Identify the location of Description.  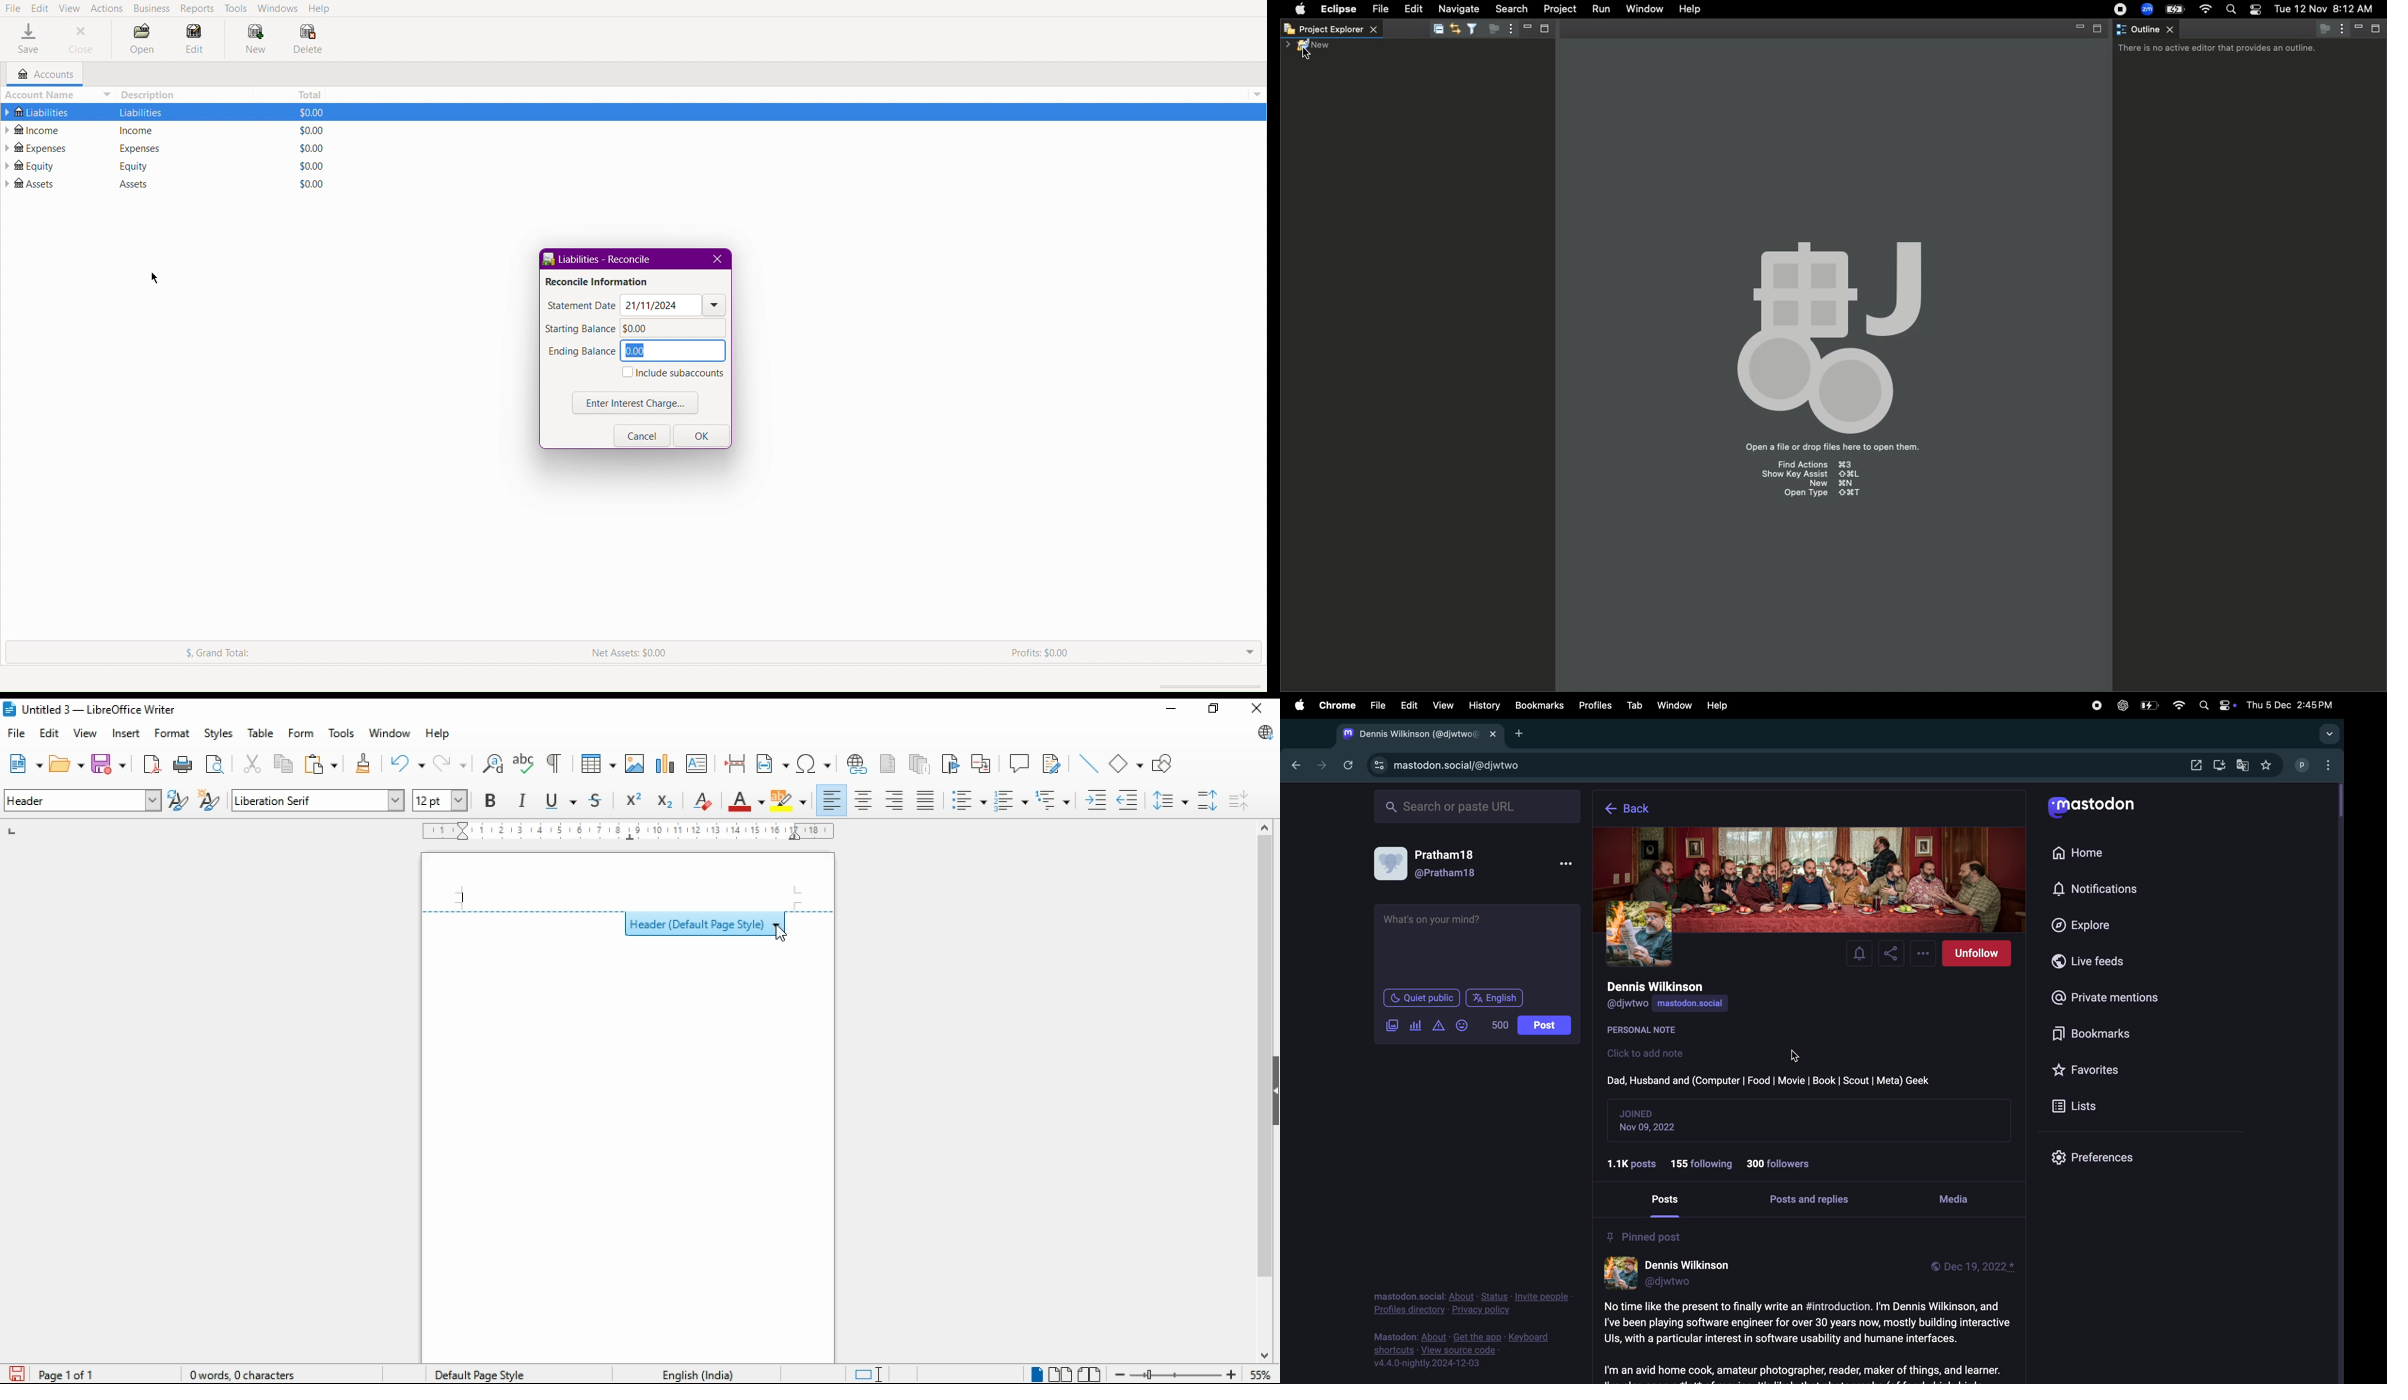
(141, 113).